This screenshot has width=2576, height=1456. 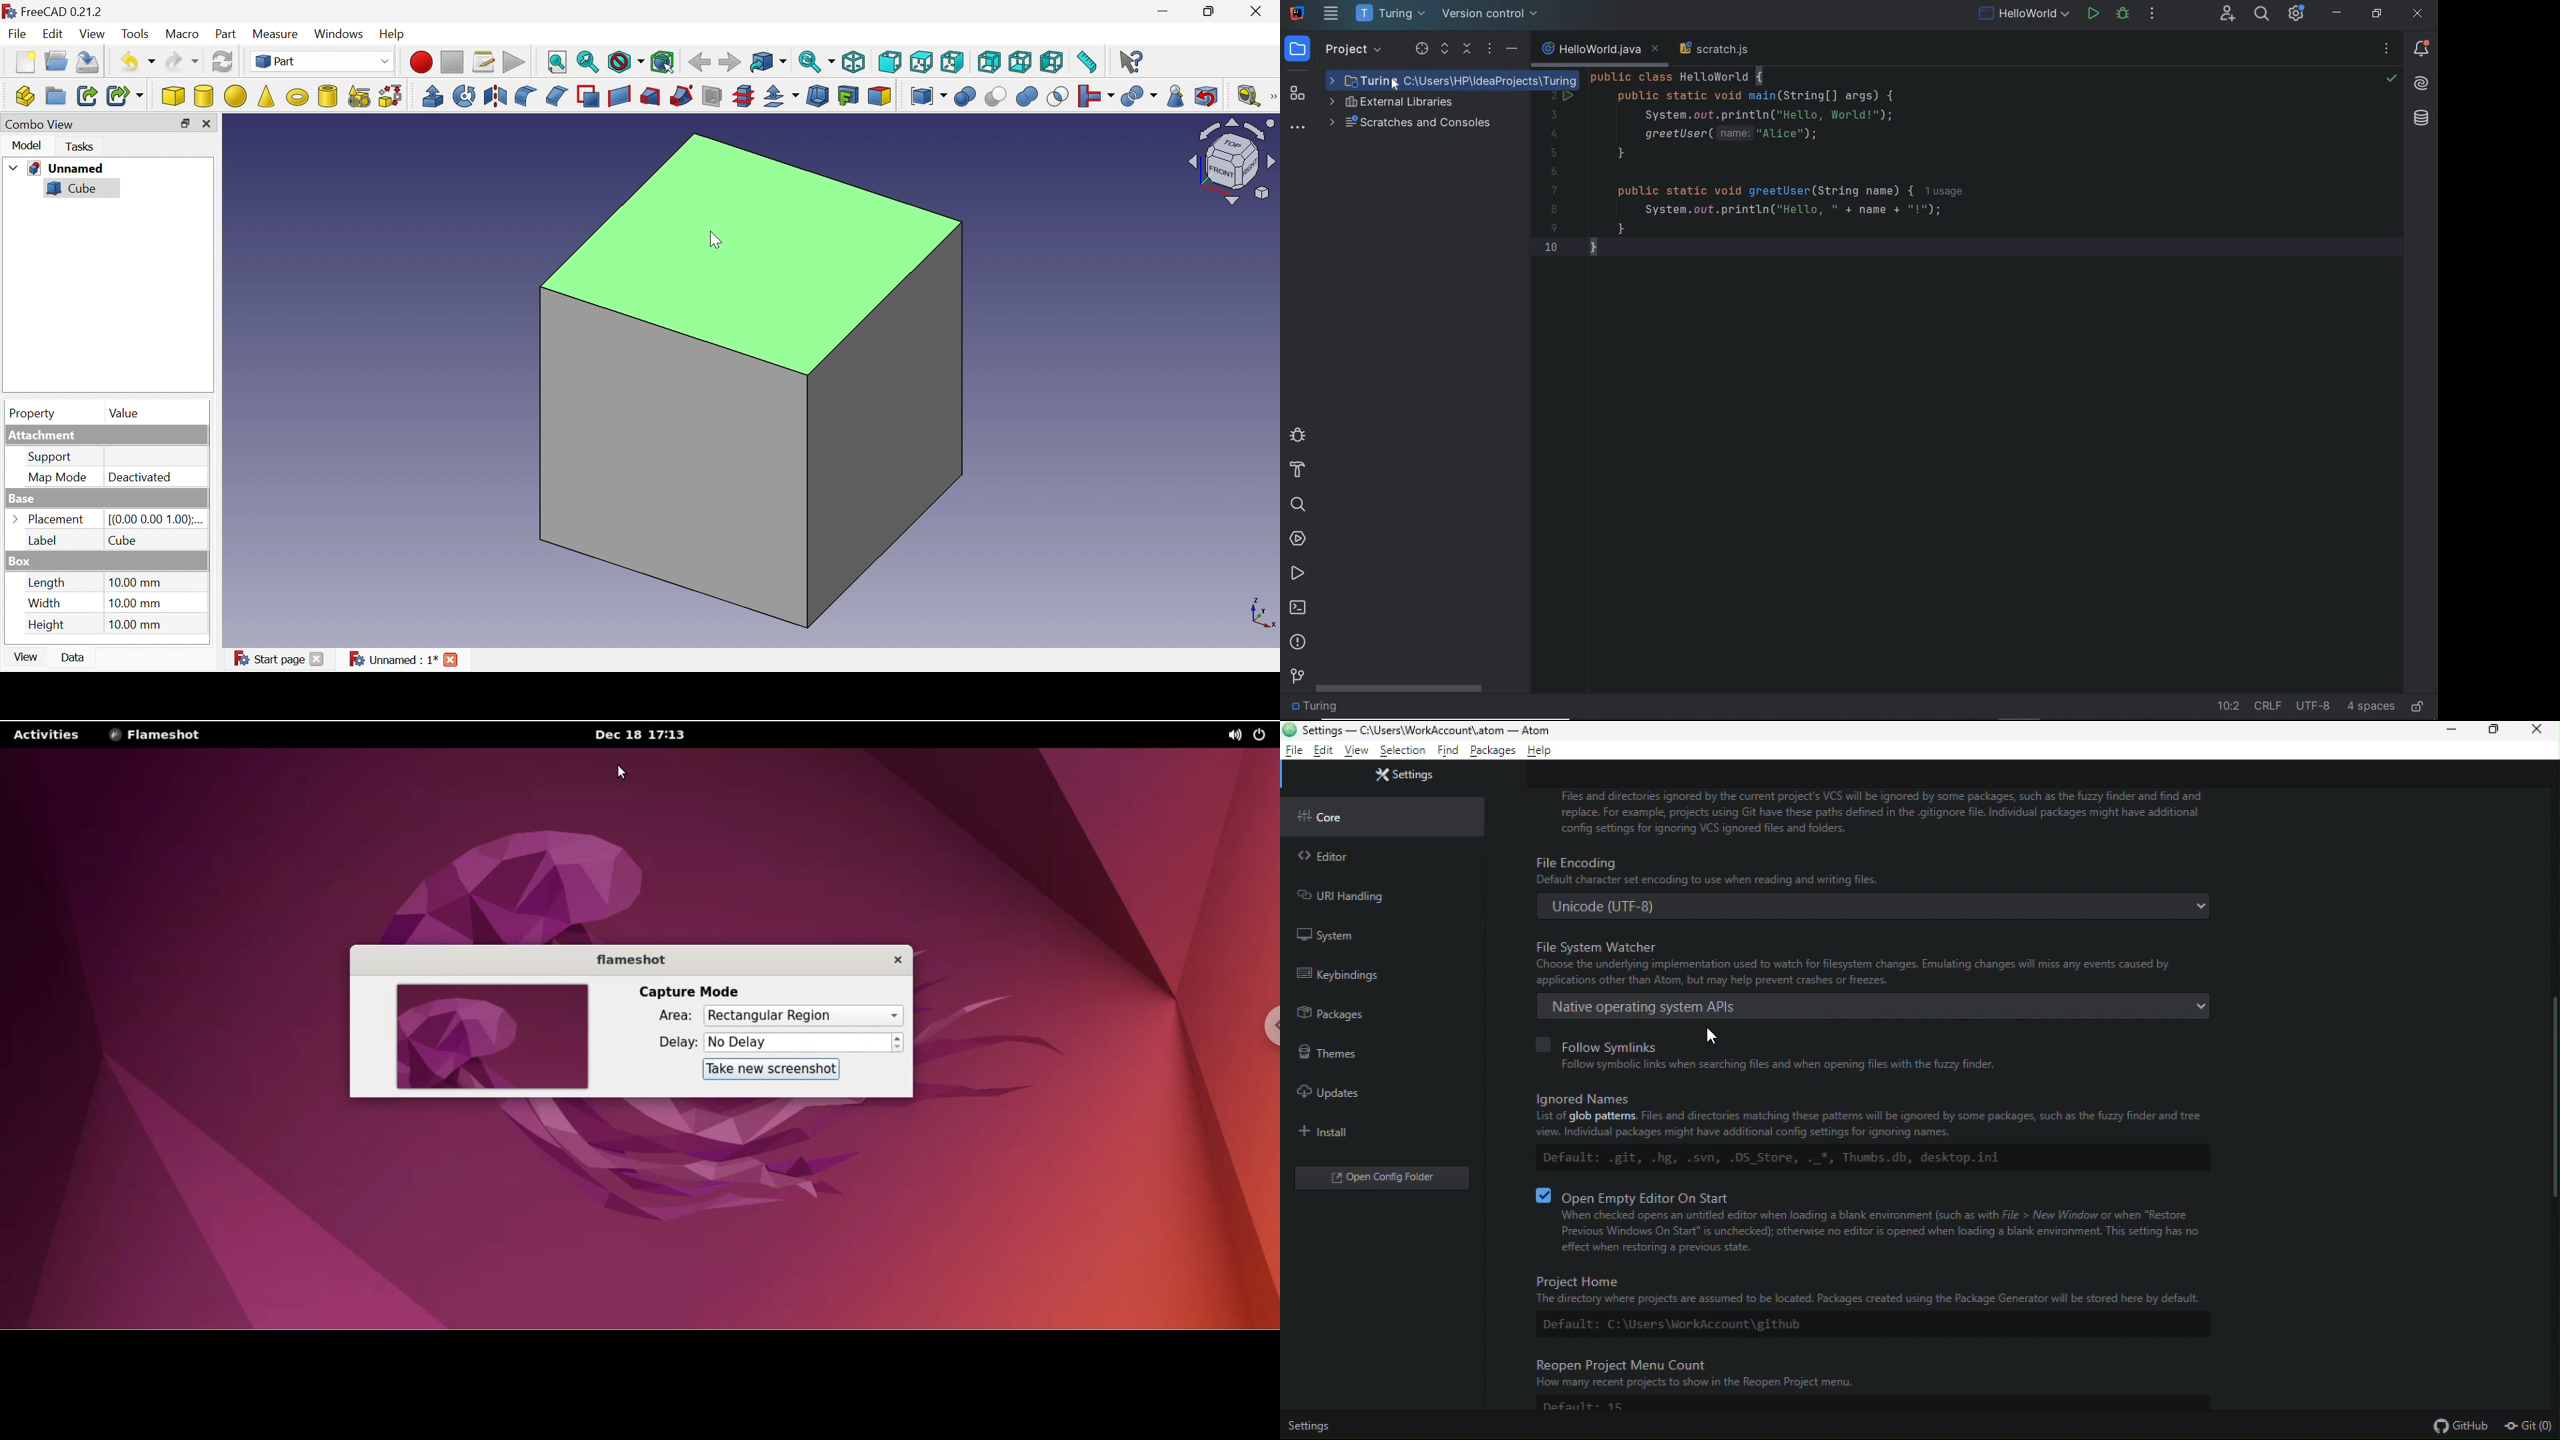 What do you see at coordinates (46, 625) in the screenshot?
I see `Height` at bounding box center [46, 625].